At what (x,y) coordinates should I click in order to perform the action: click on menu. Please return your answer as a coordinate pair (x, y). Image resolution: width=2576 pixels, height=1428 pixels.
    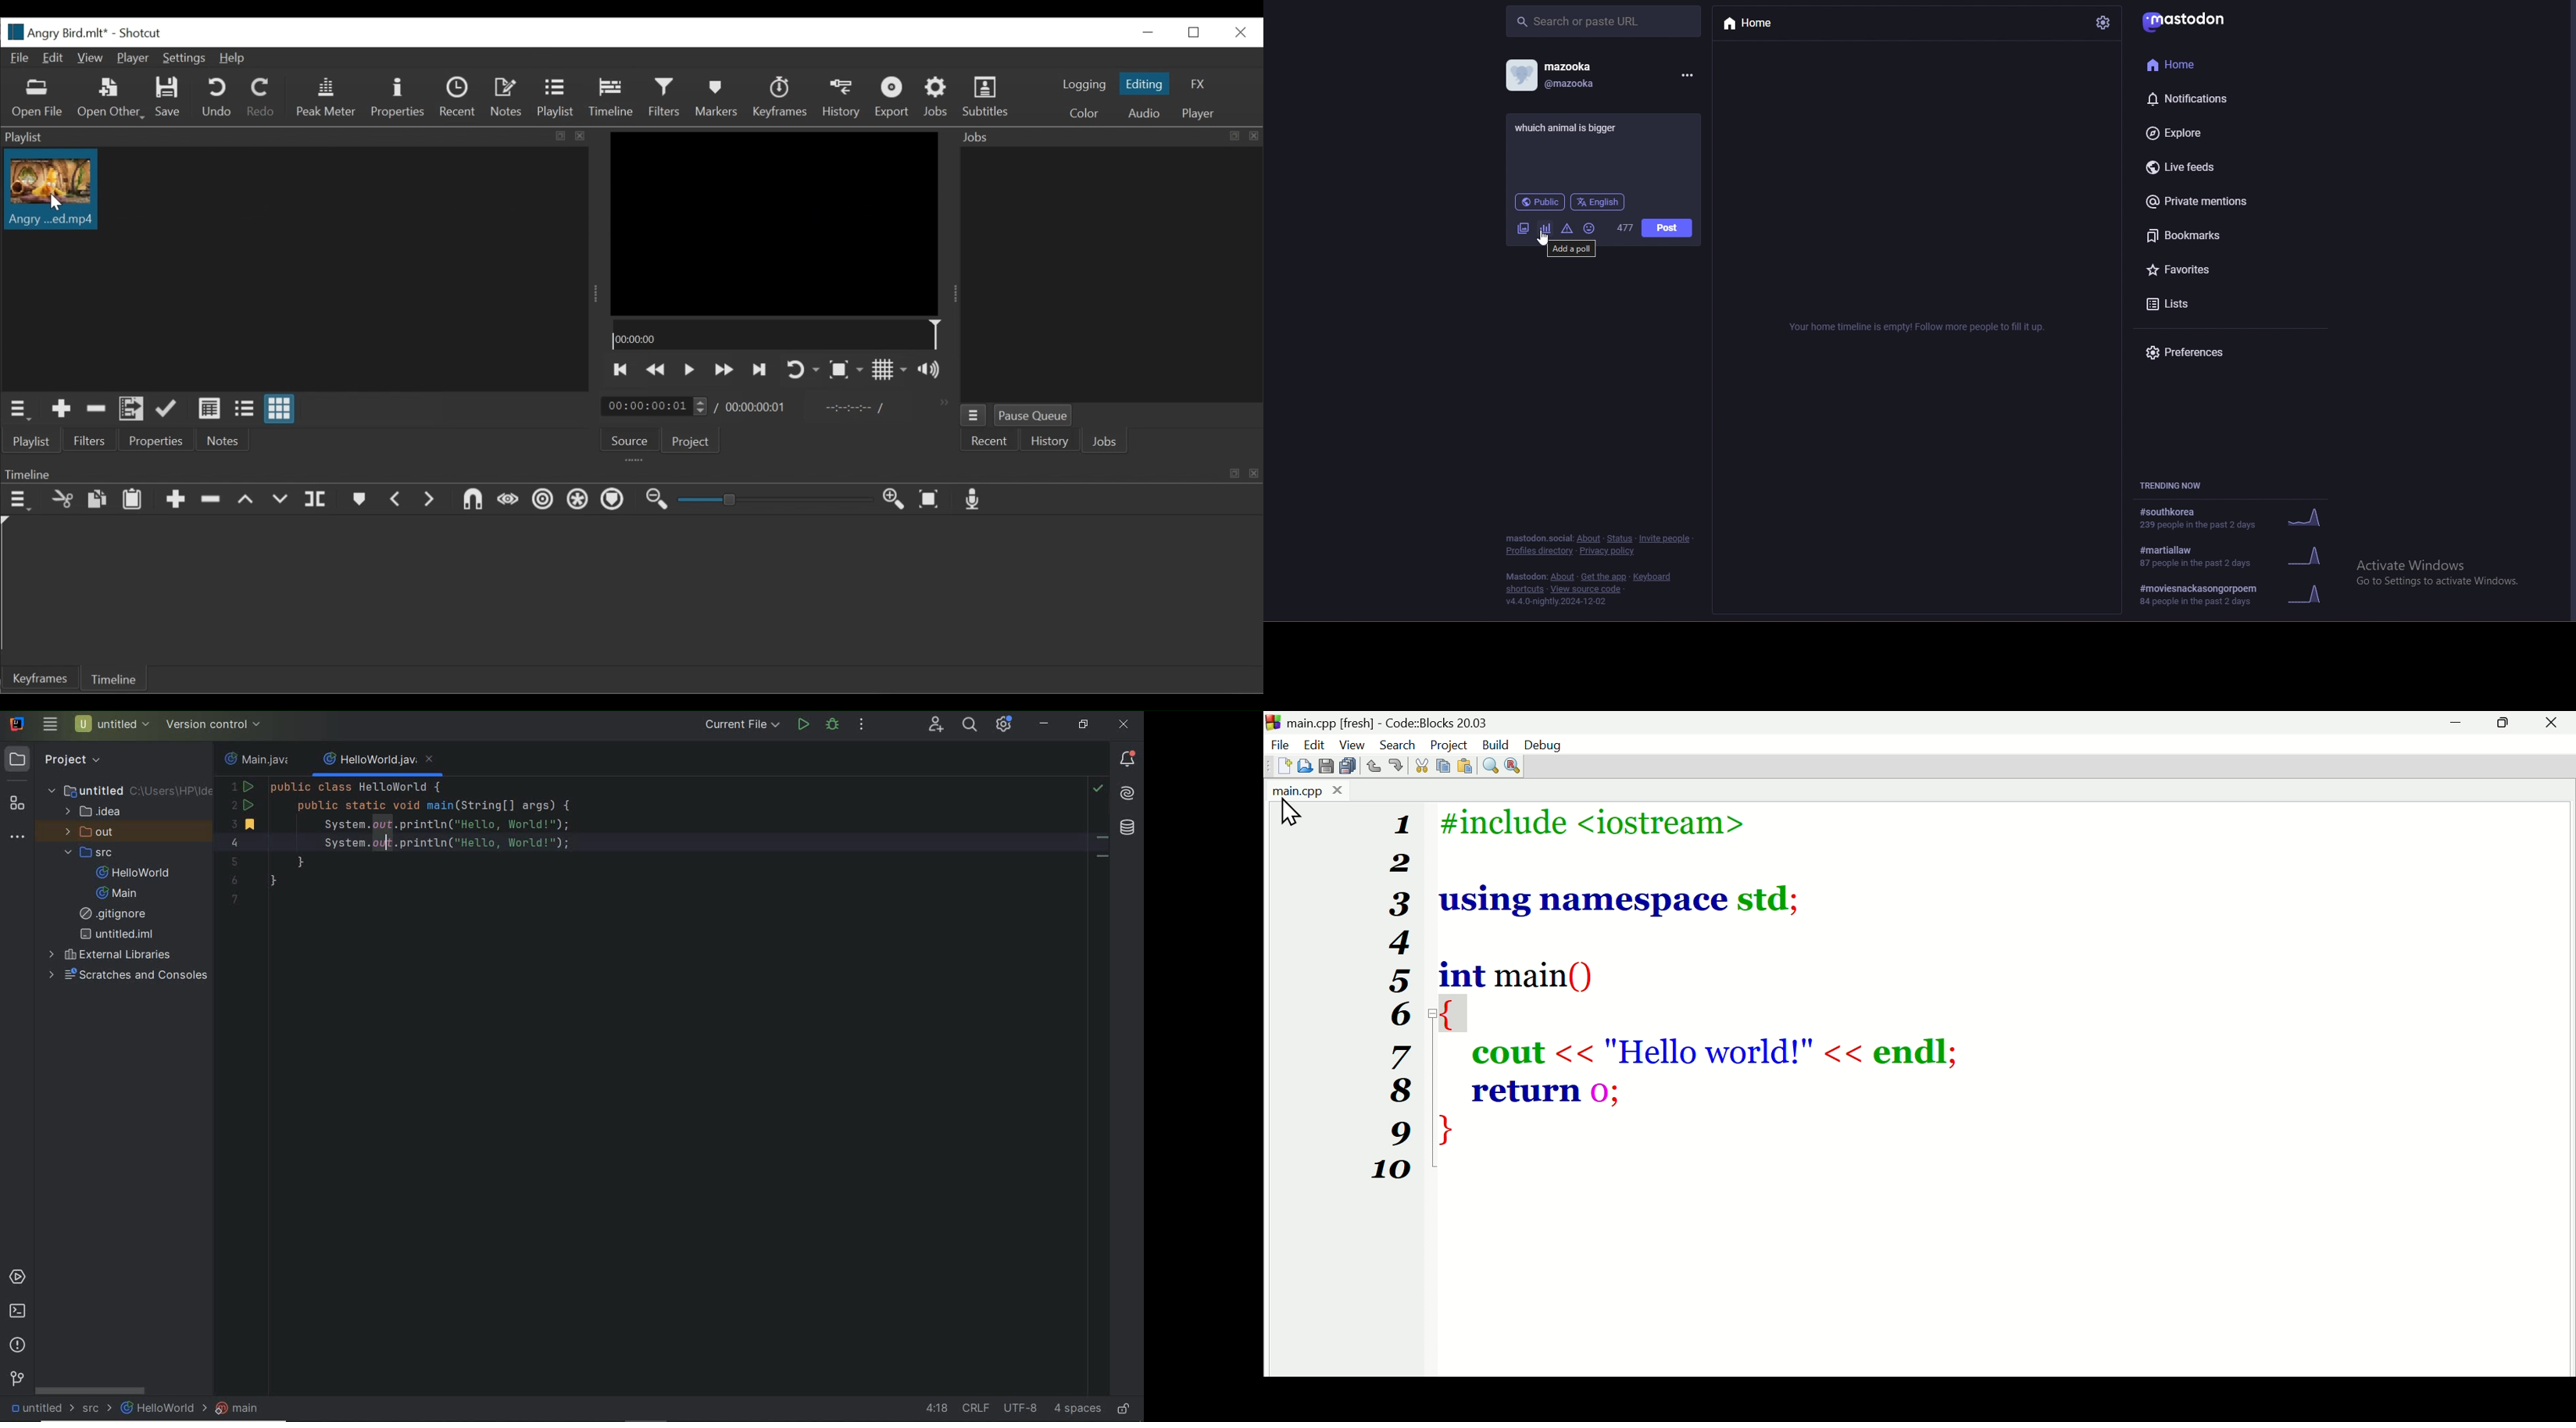
    Looking at the image, I should click on (1687, 74).